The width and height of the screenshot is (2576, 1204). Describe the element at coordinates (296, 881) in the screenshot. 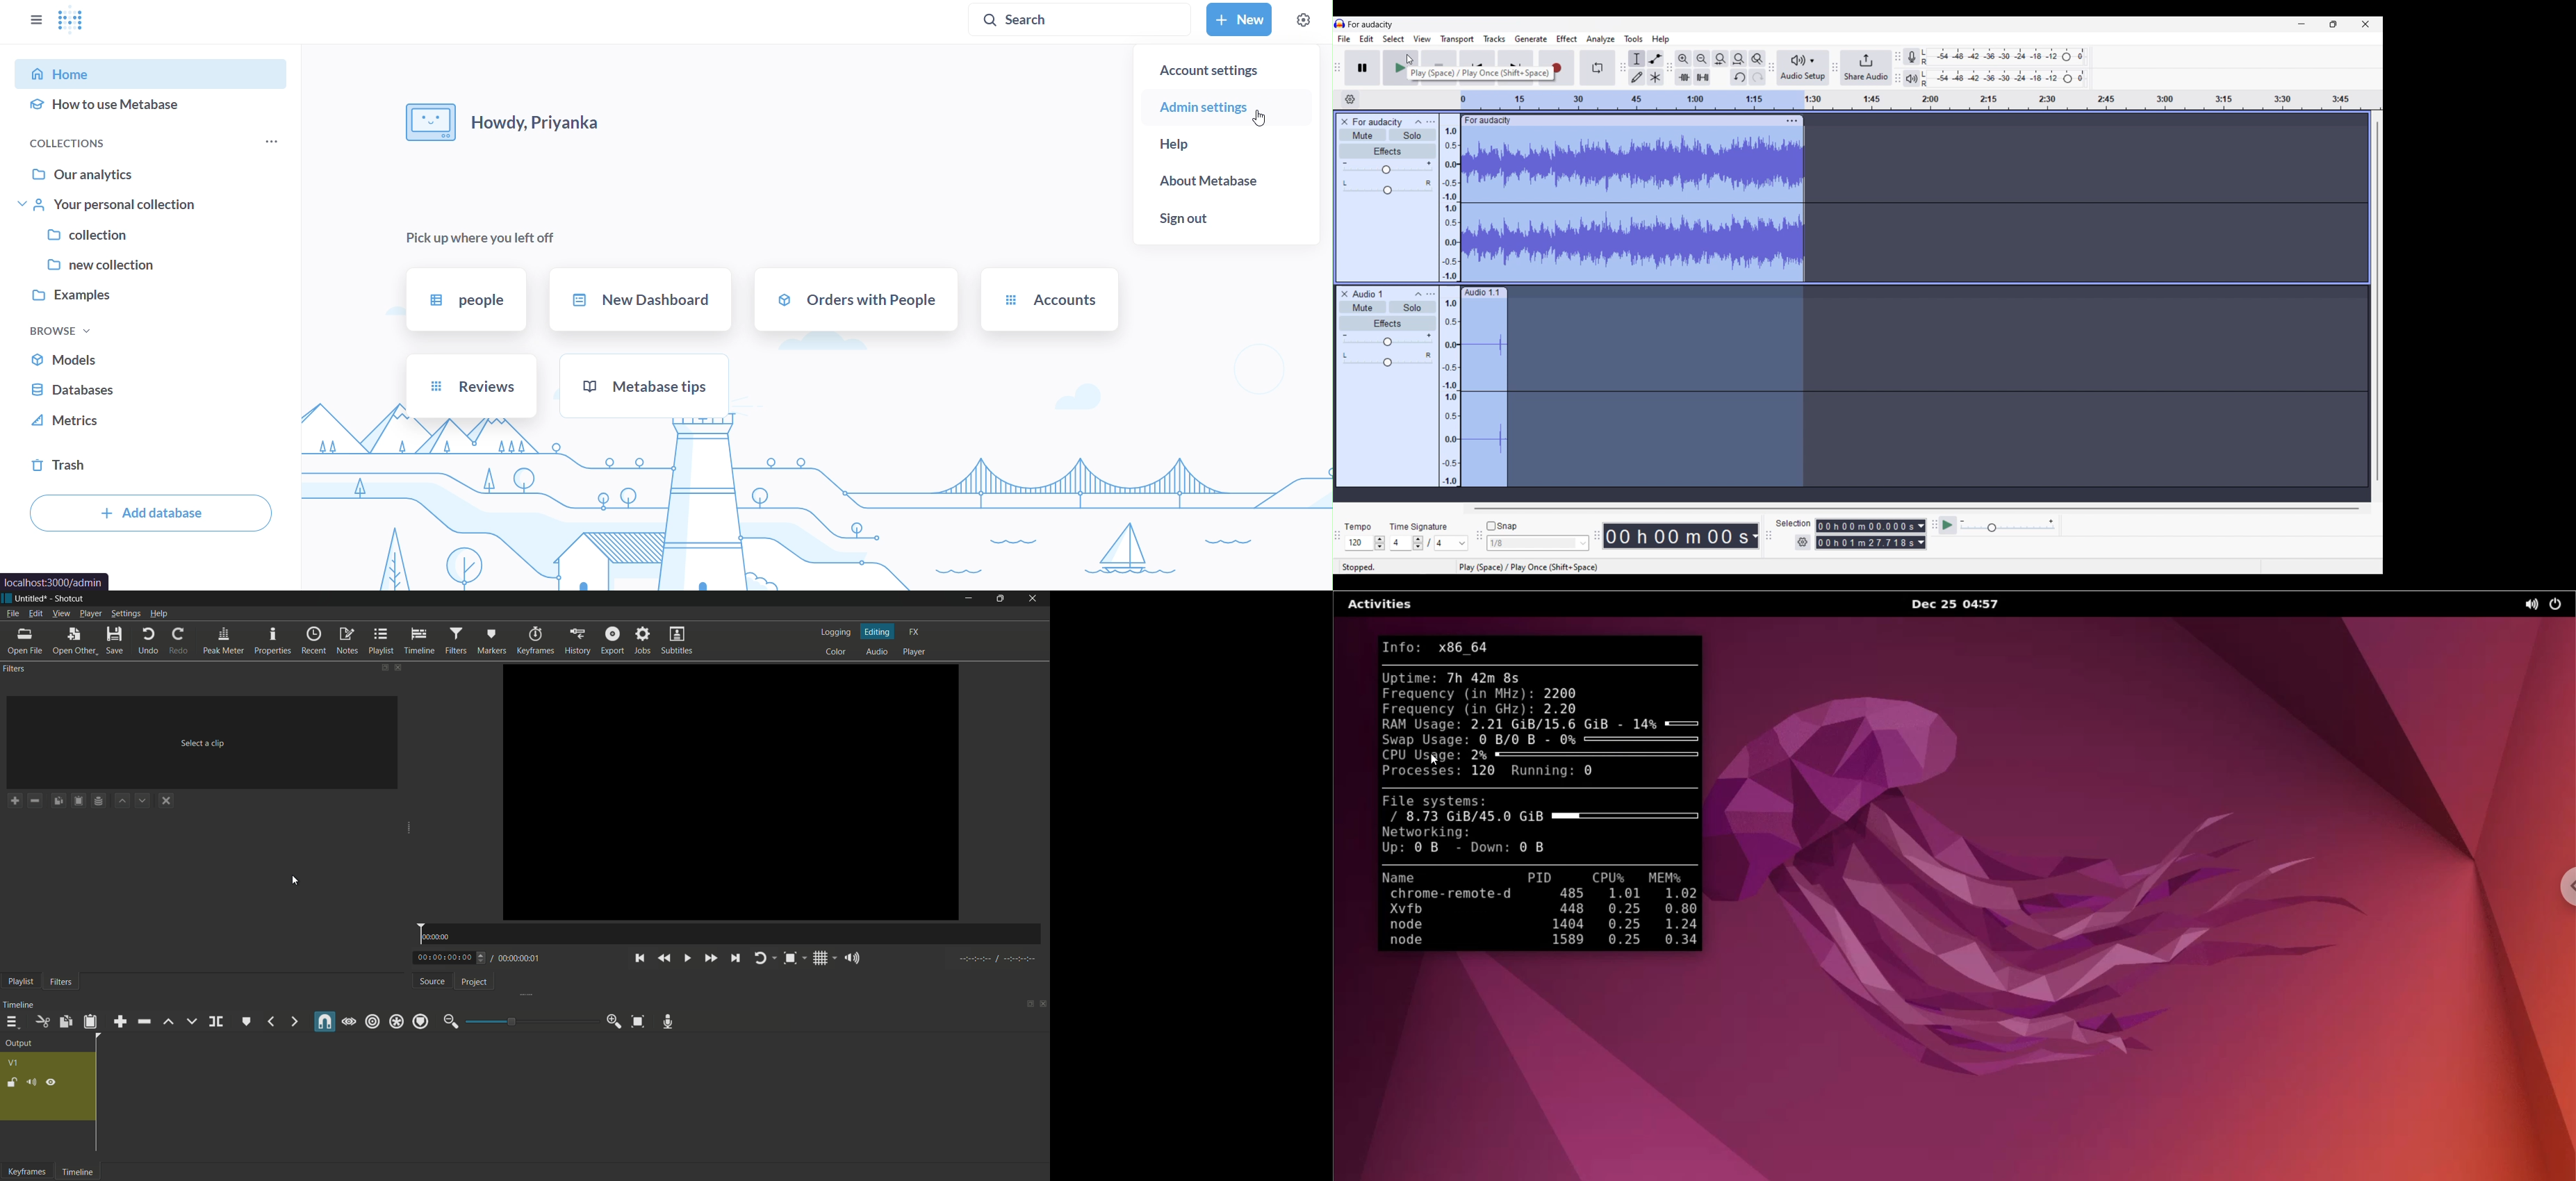

I see `cursor` at that location.